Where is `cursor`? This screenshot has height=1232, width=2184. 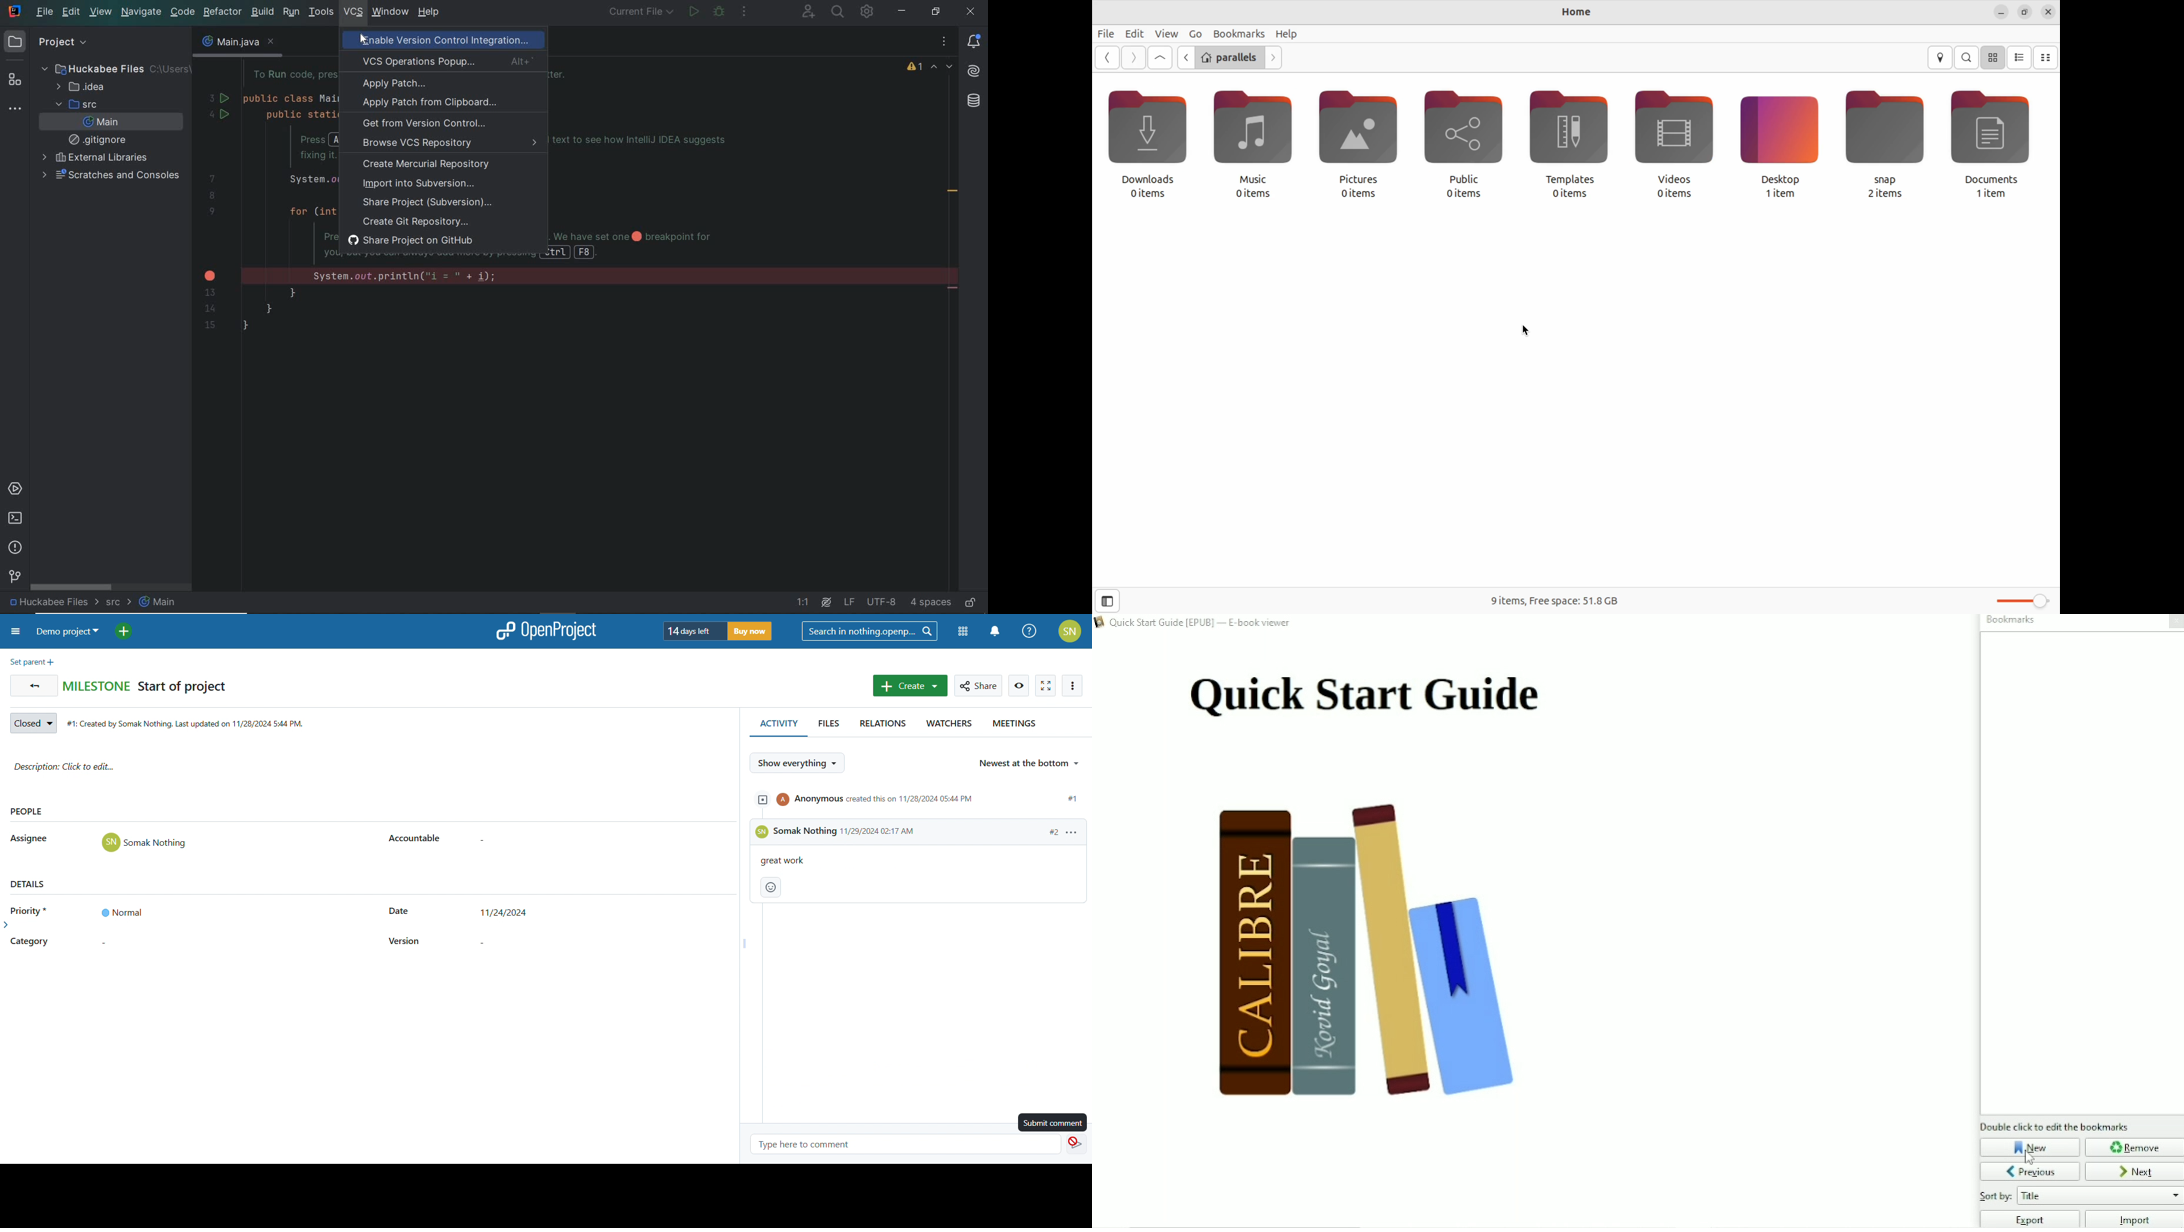 cursor is located at coordinates (1074, 1142).